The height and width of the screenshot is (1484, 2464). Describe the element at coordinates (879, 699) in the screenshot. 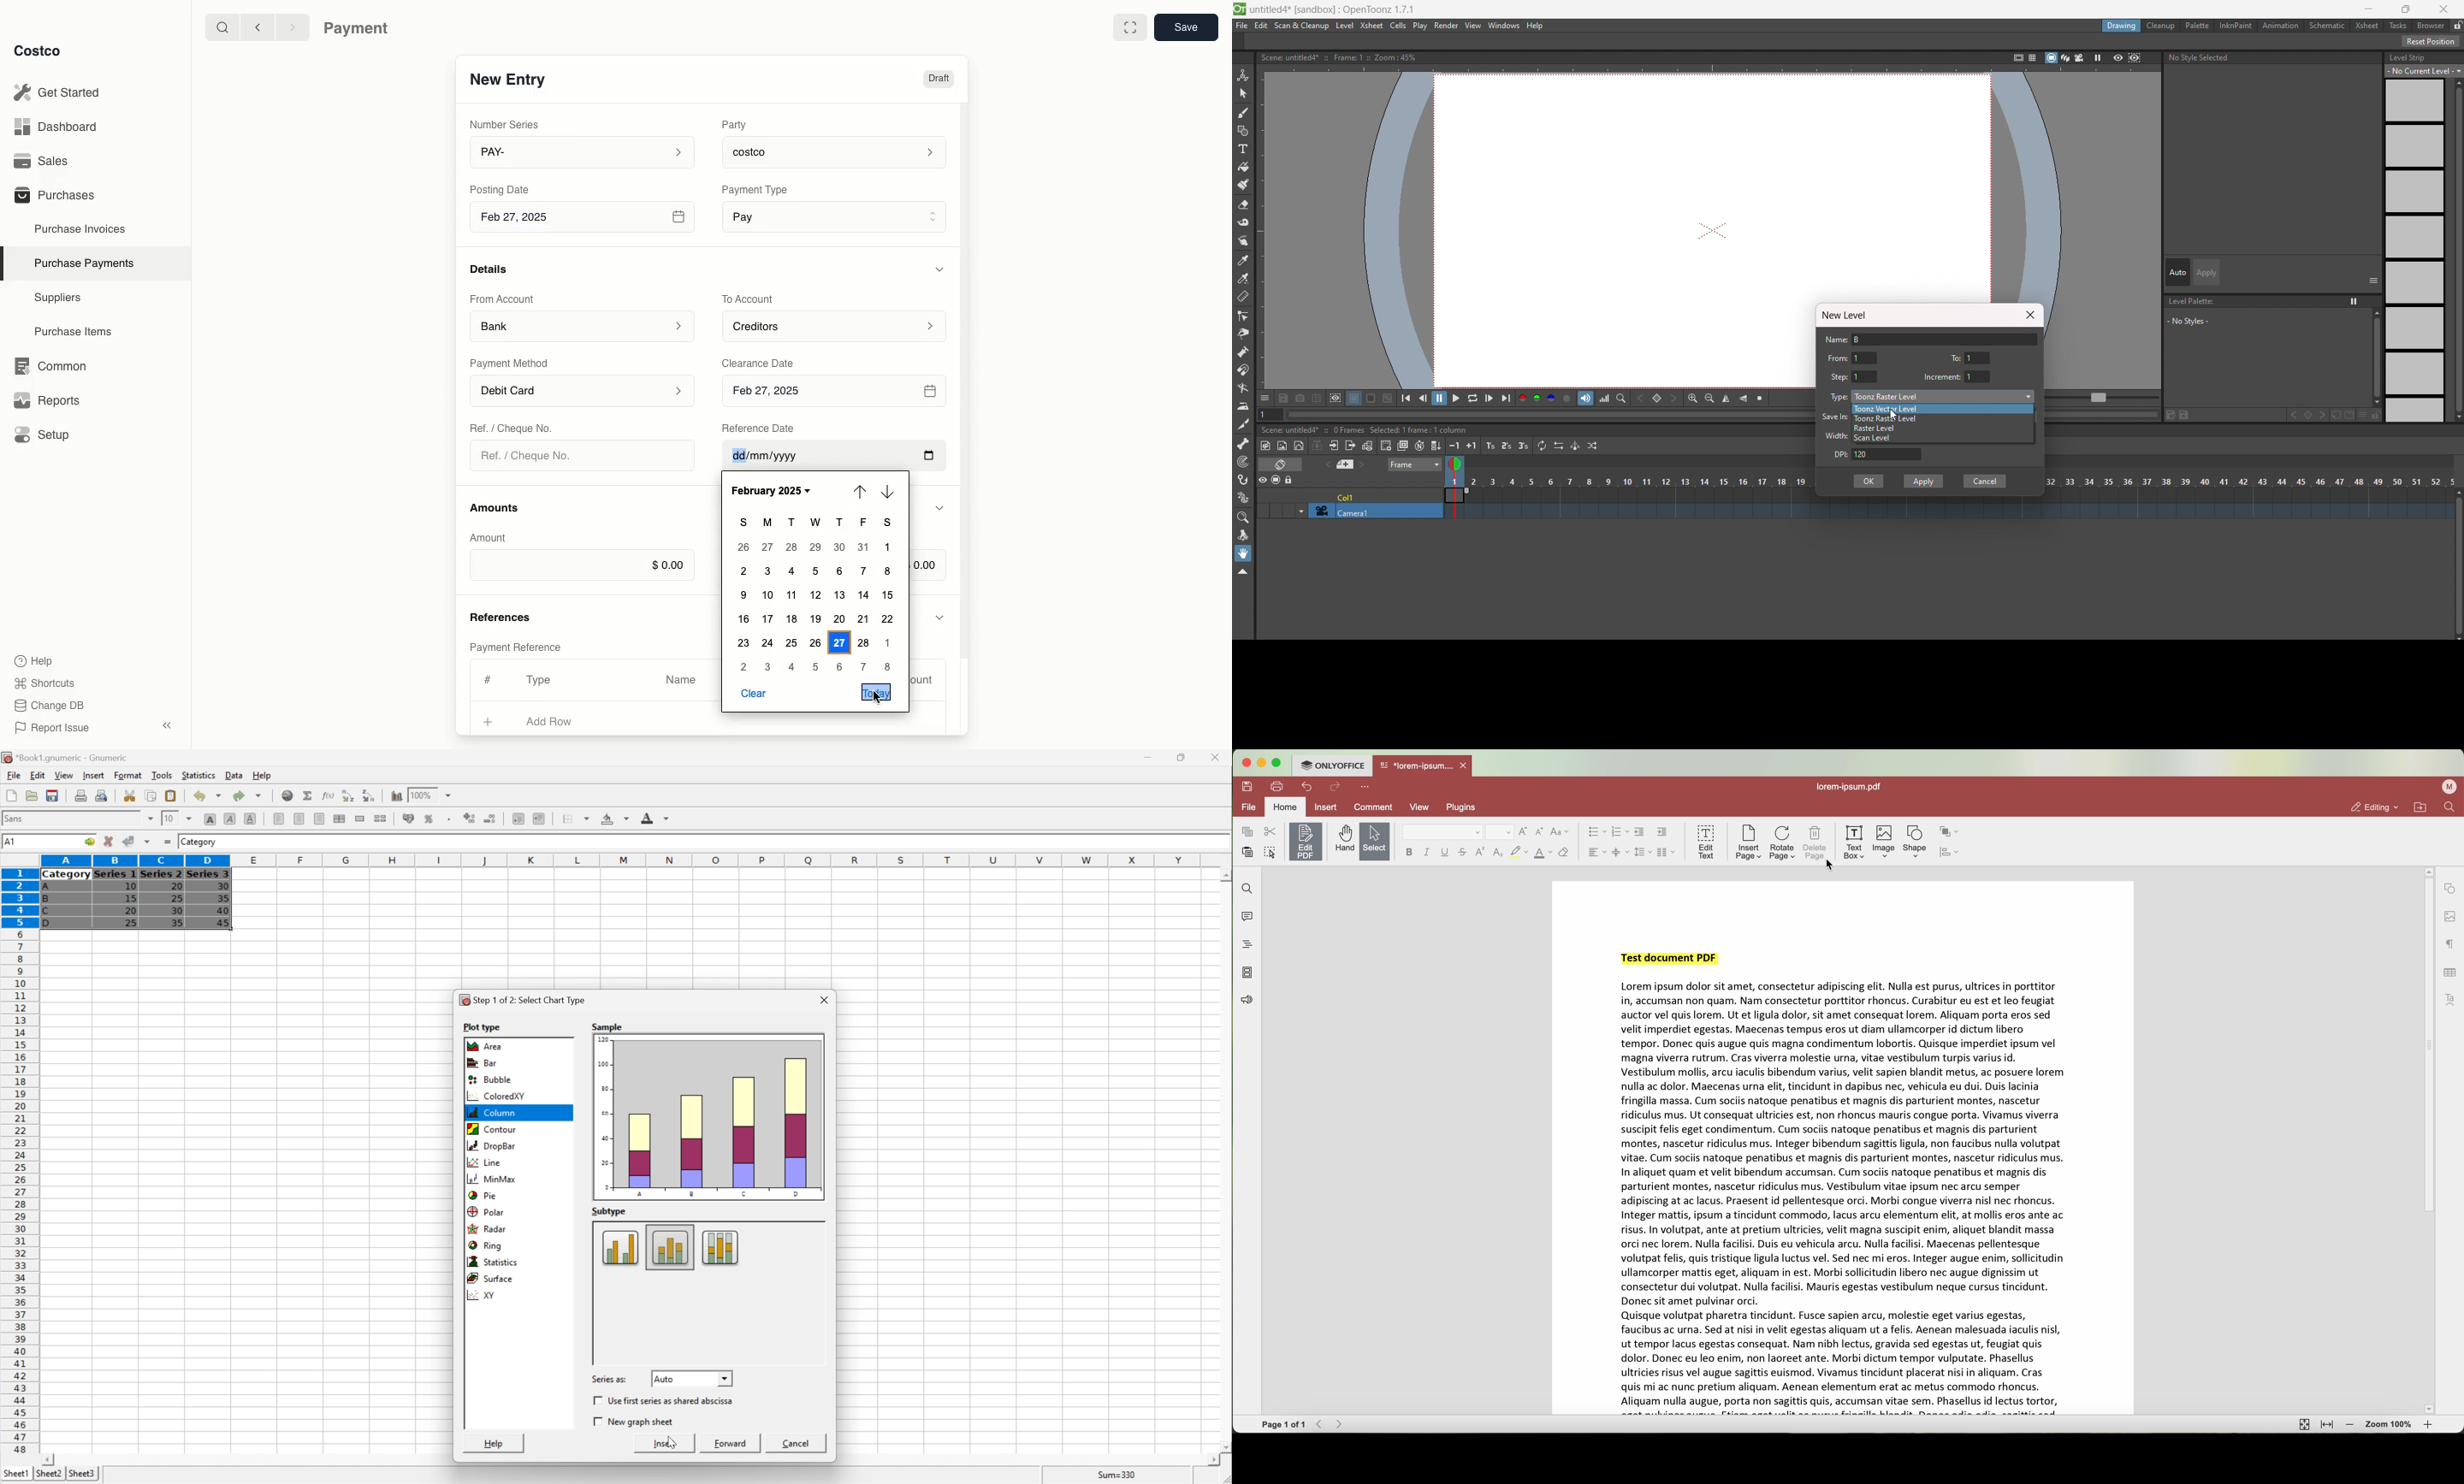

I see `cursor` at that location.